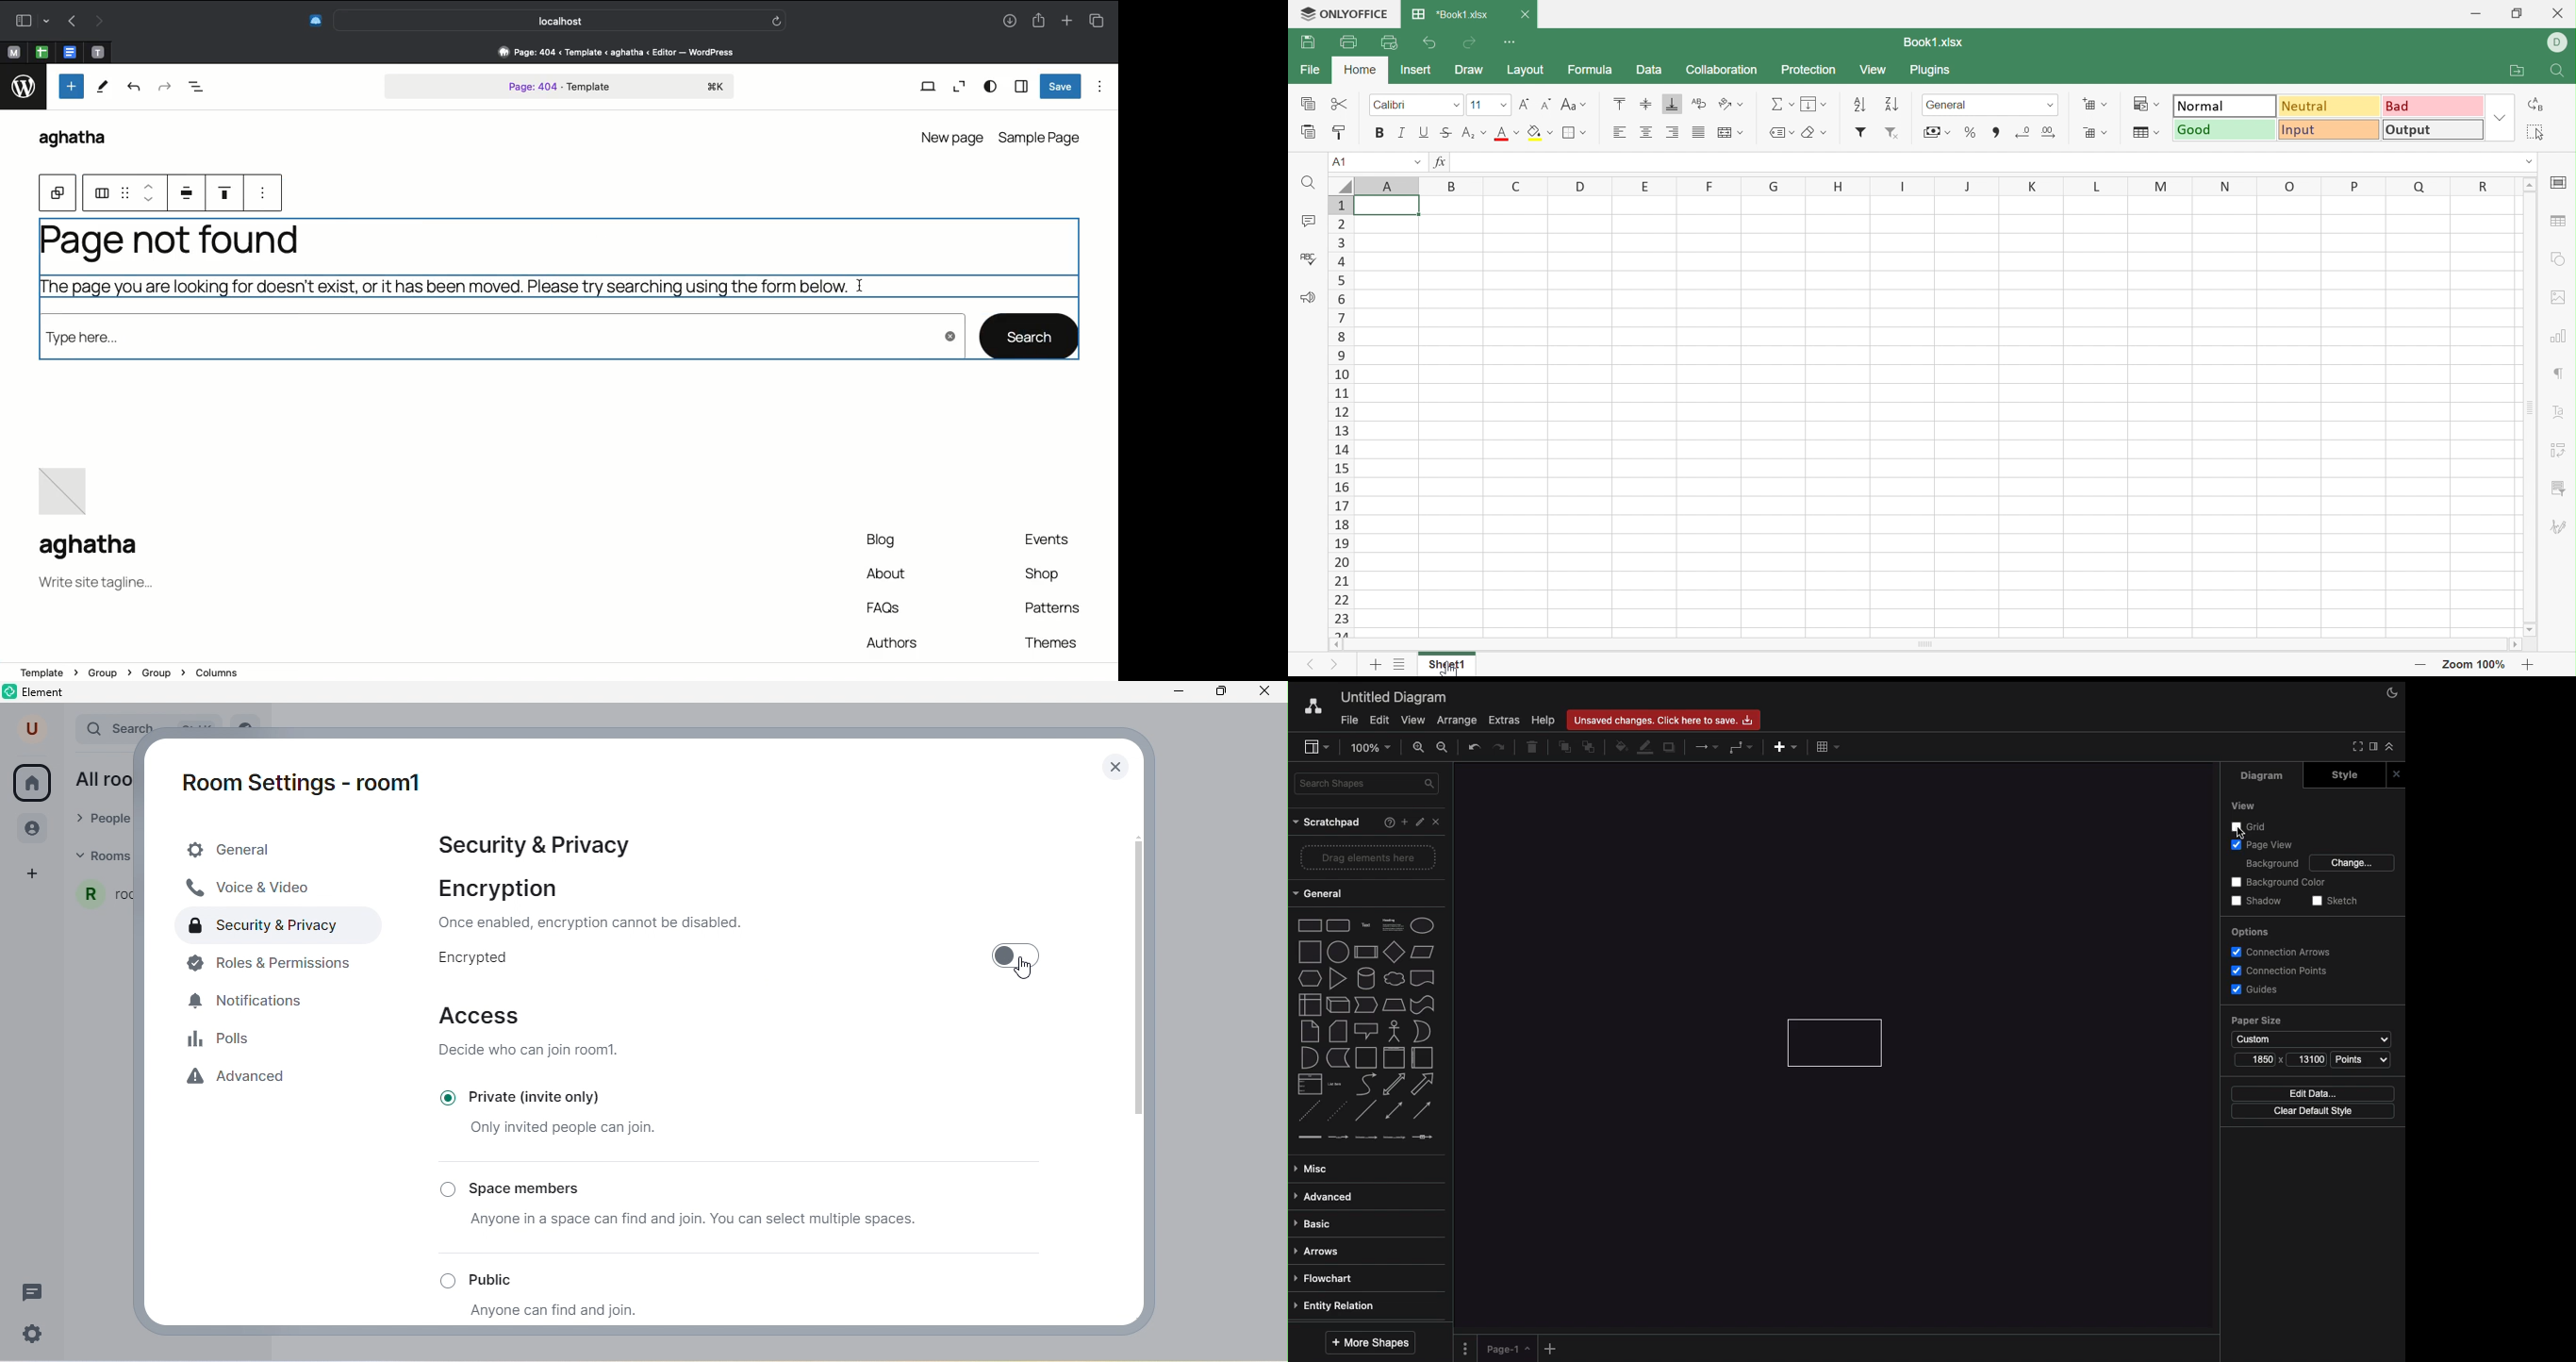  I want to click on Zoom in, so click(1419, 747).